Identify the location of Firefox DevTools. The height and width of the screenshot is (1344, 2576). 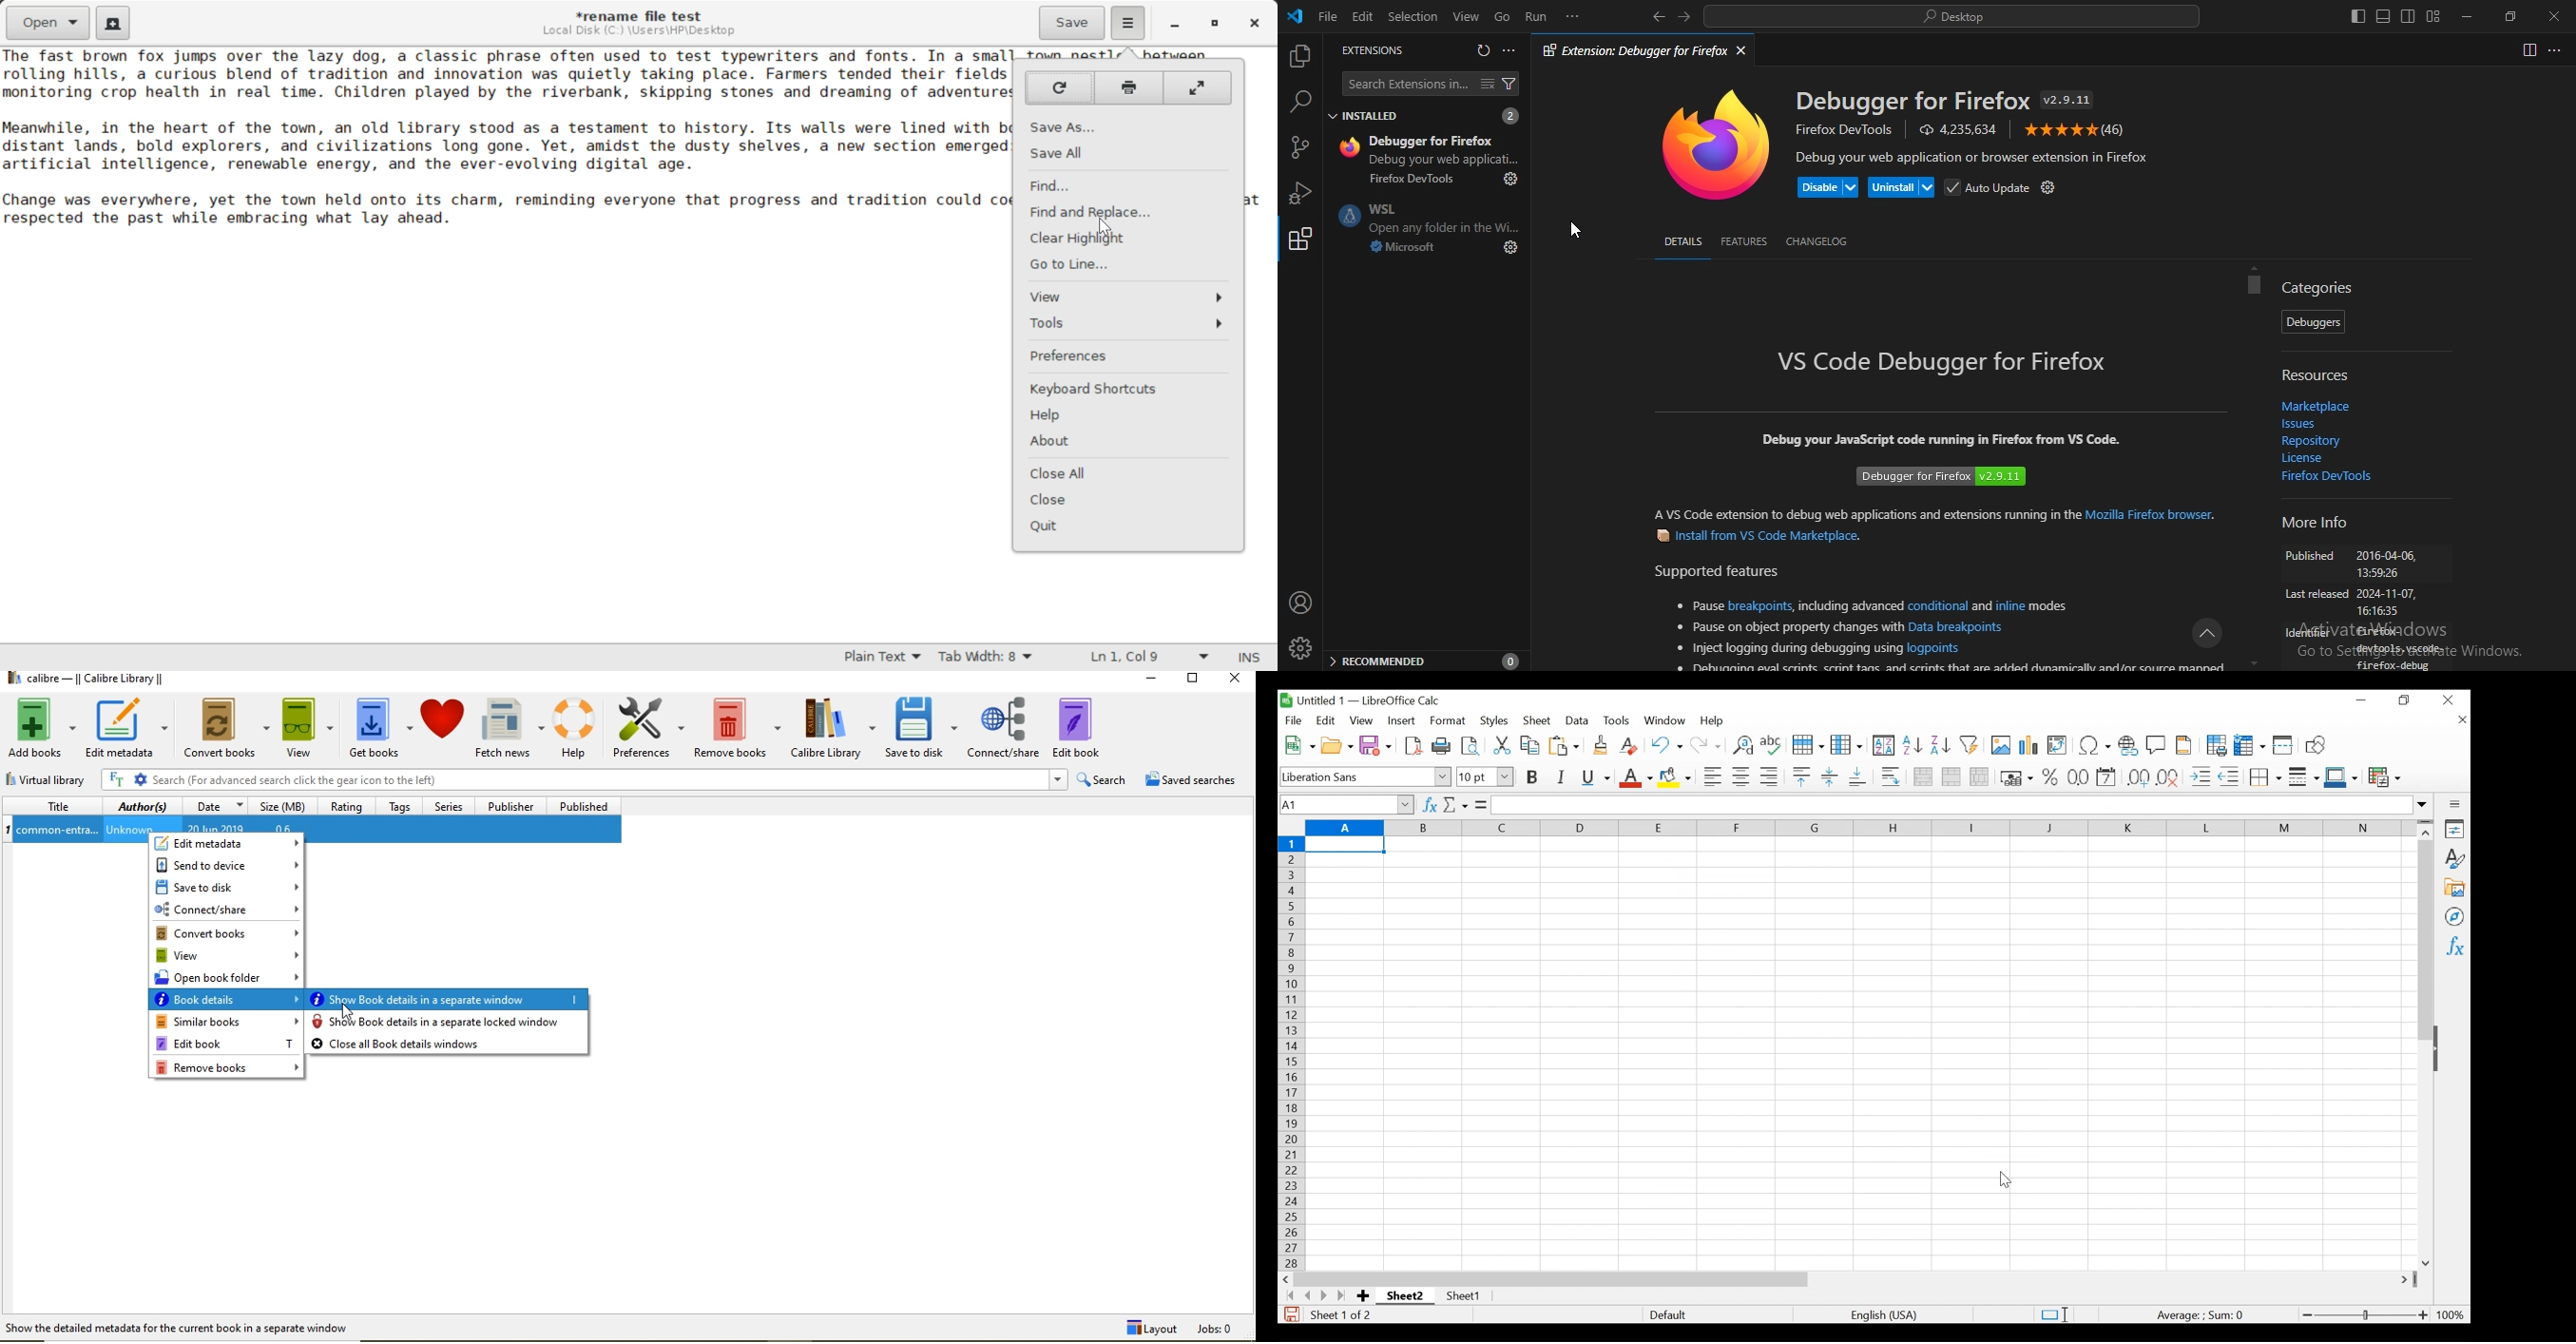
(1410, 180).